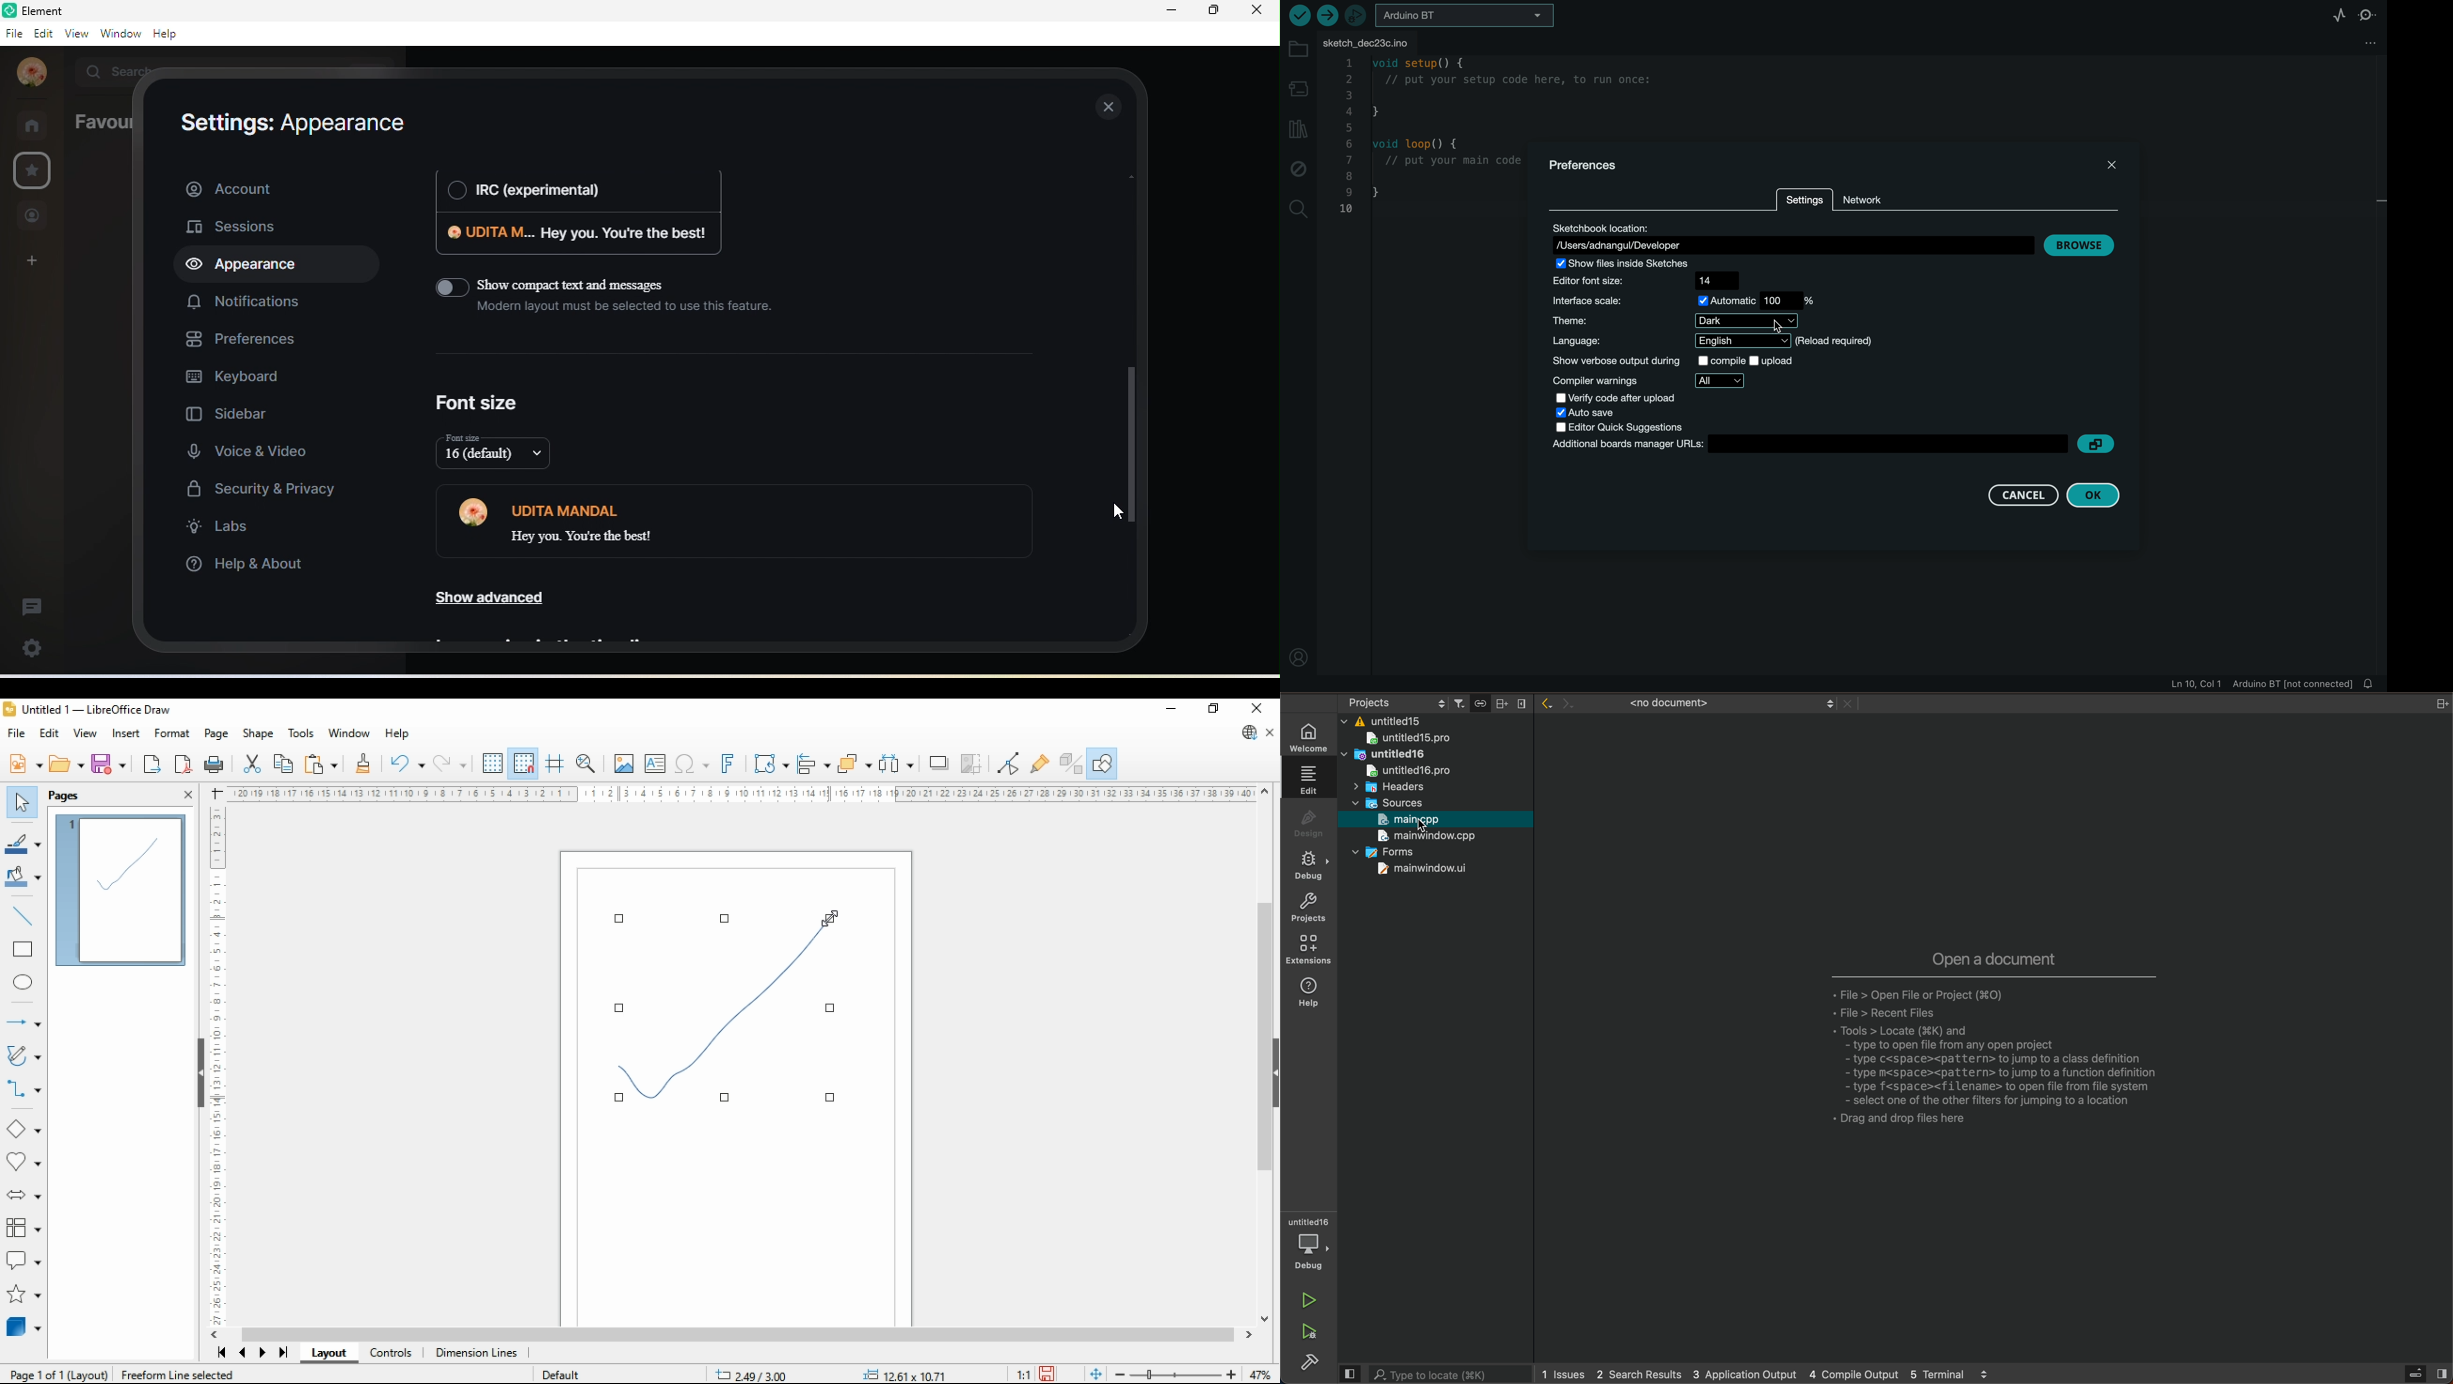 This screenshot has width=2464, height=1400. Describe the element at coordinates (1174, 1374) in the screenshot. I see `zoom slider` at that location.